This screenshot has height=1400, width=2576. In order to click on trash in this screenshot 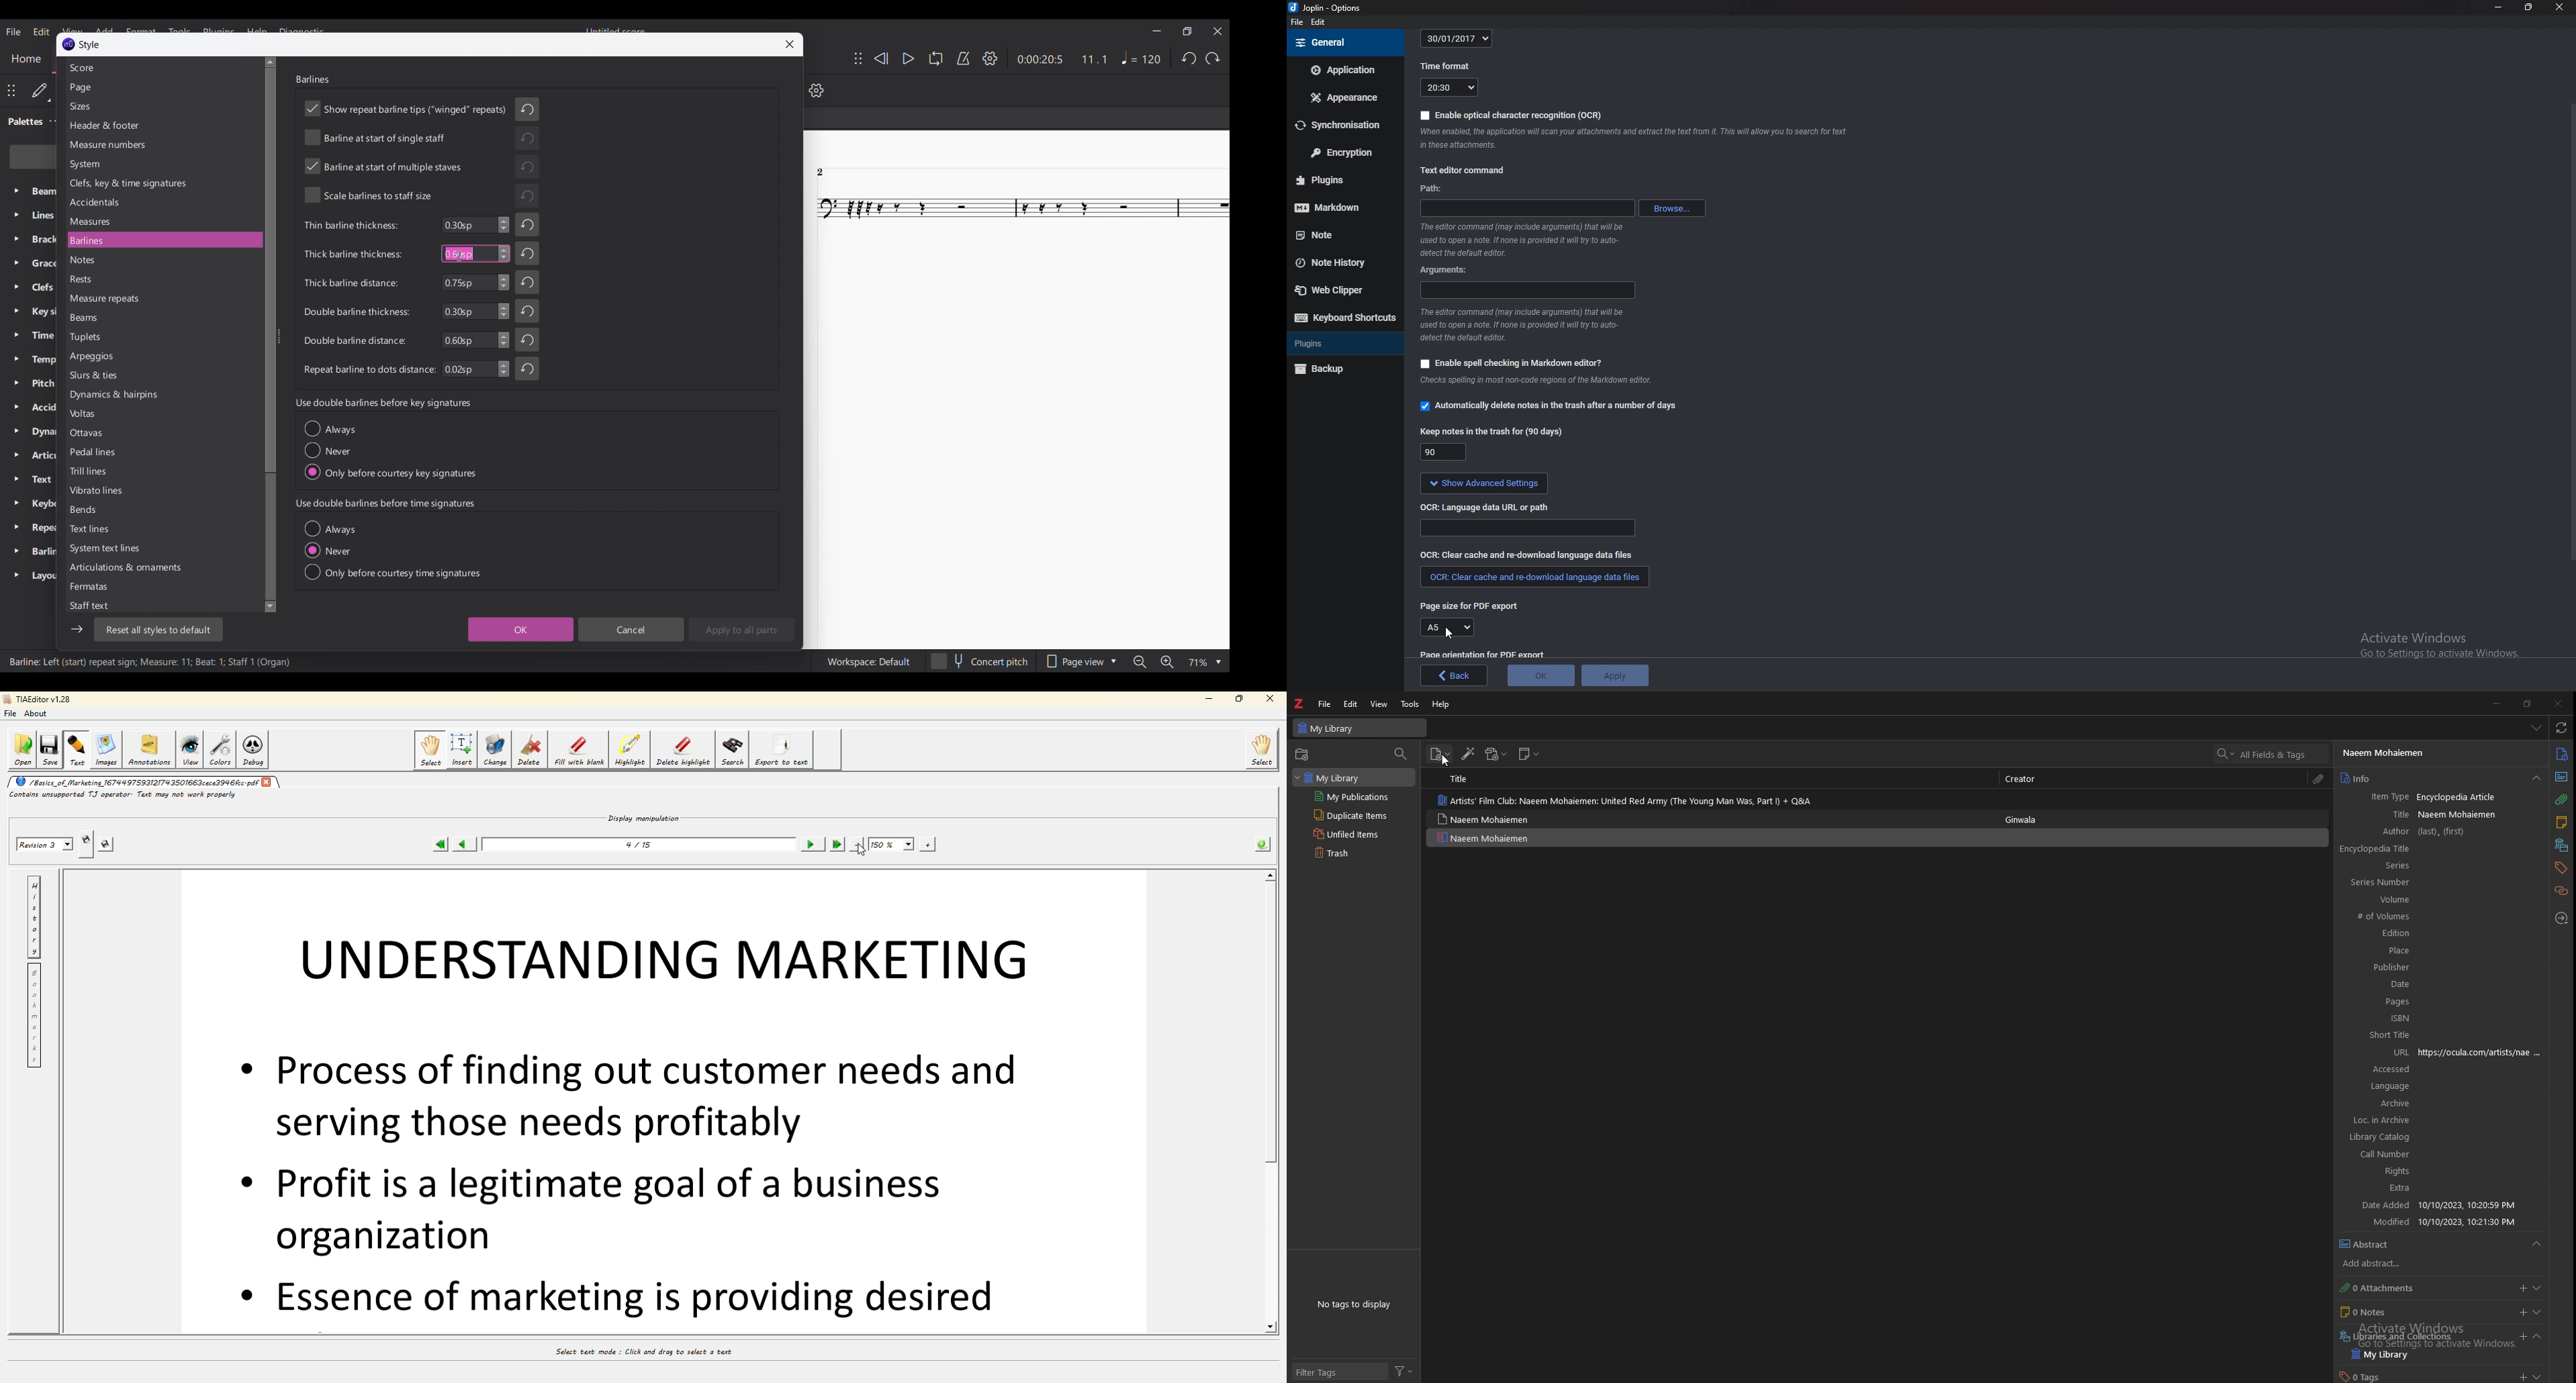, I will do `click(1350, 854)`.